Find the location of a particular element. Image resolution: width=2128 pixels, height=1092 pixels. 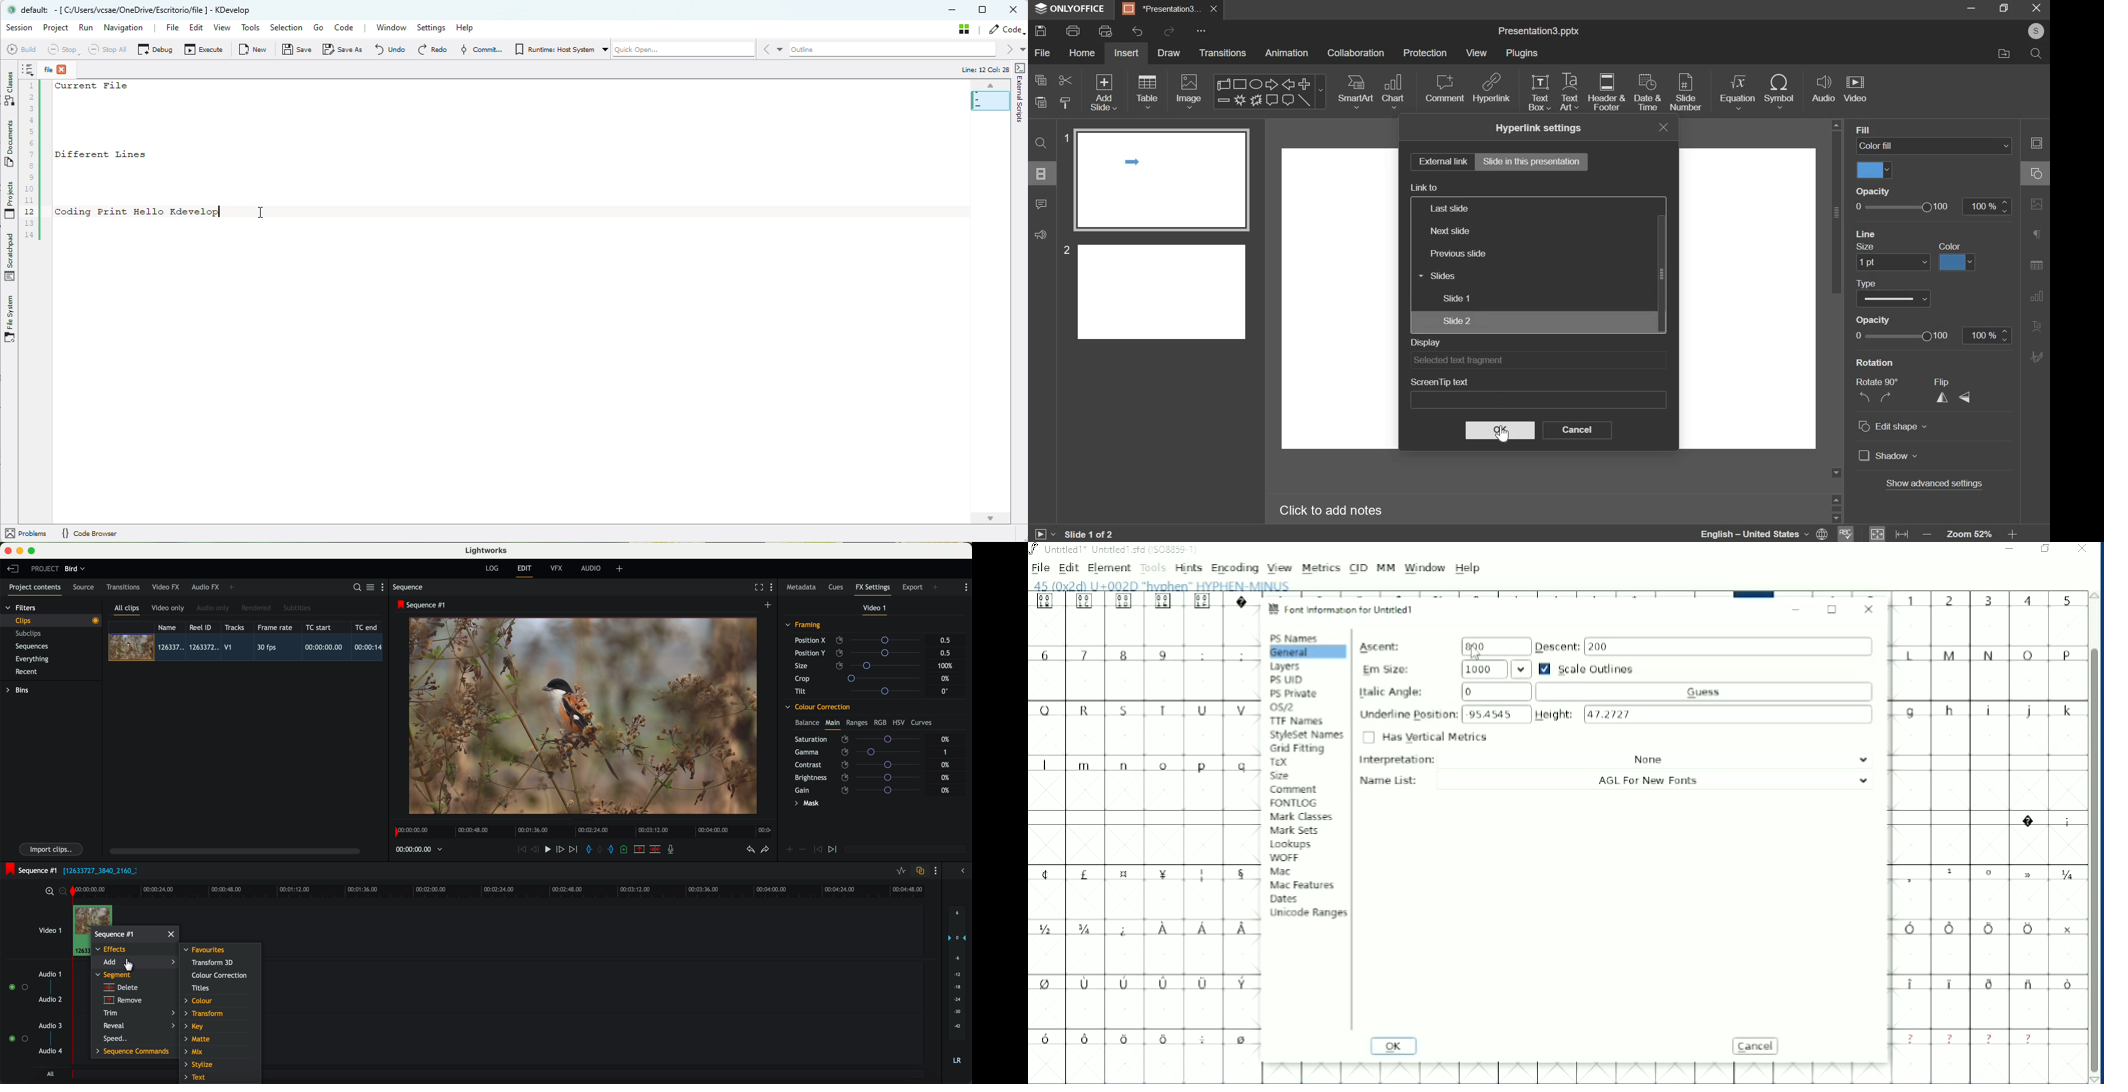

Layers is located at coordinates (1287, 667).